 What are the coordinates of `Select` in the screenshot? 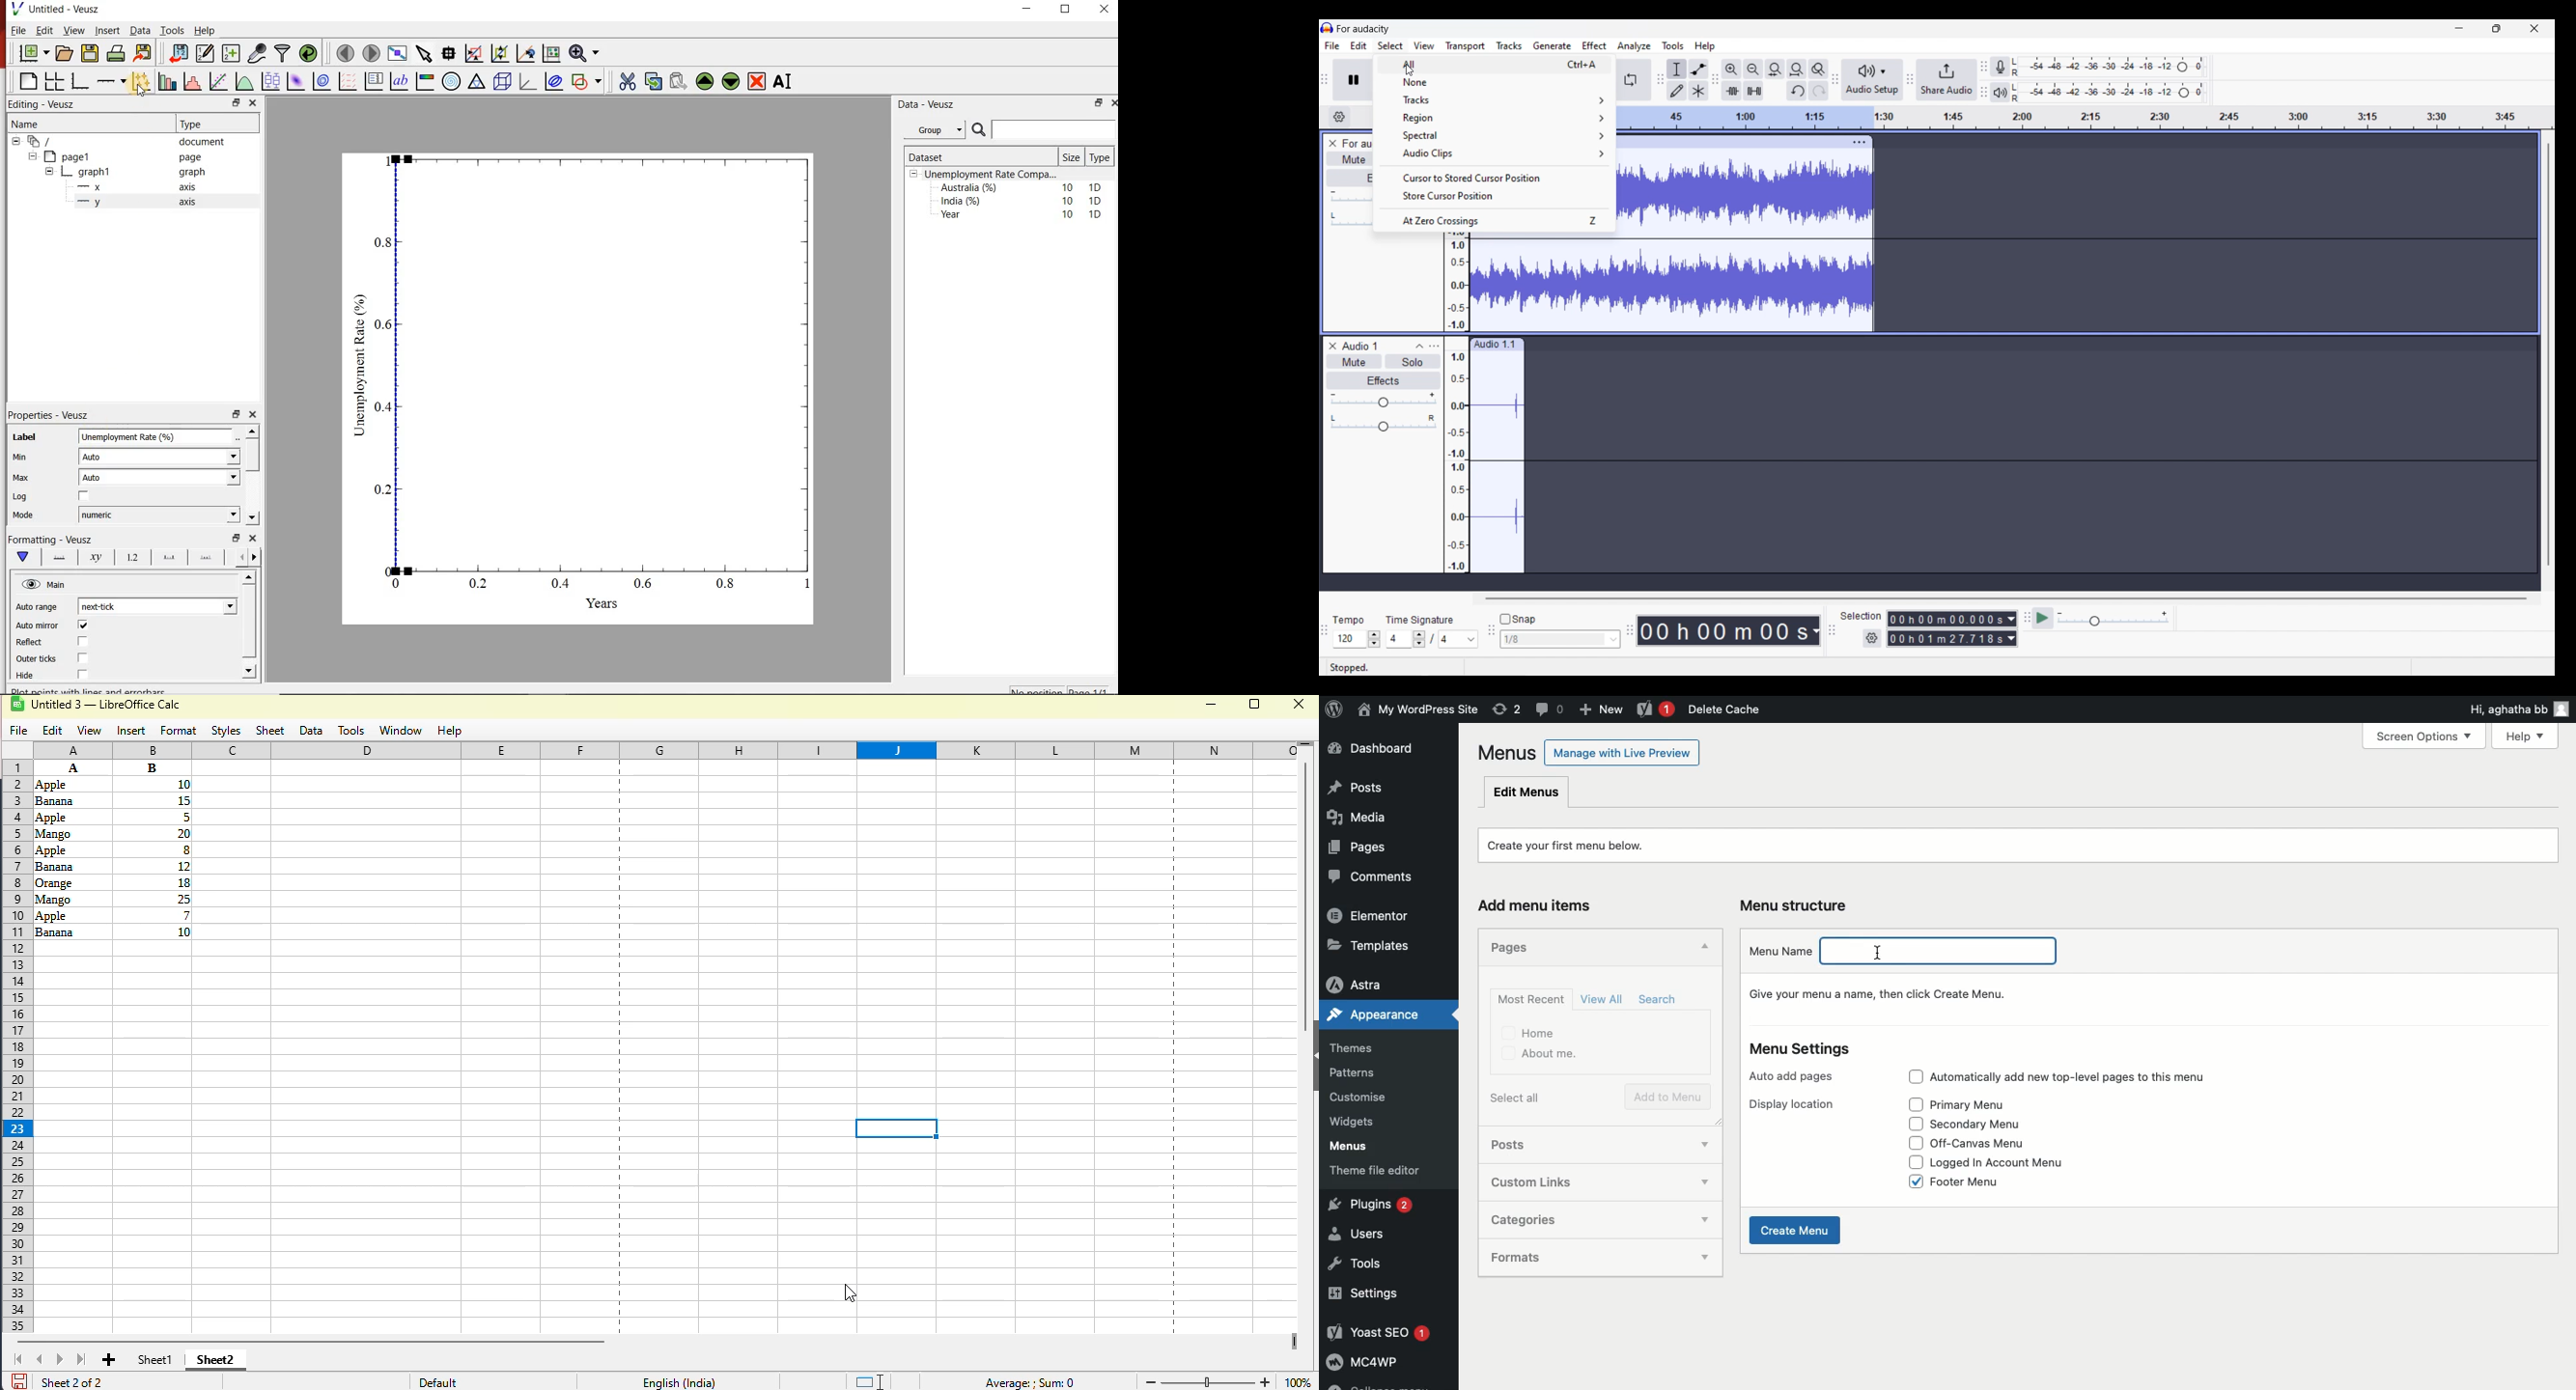 It's located at (1390, 45).